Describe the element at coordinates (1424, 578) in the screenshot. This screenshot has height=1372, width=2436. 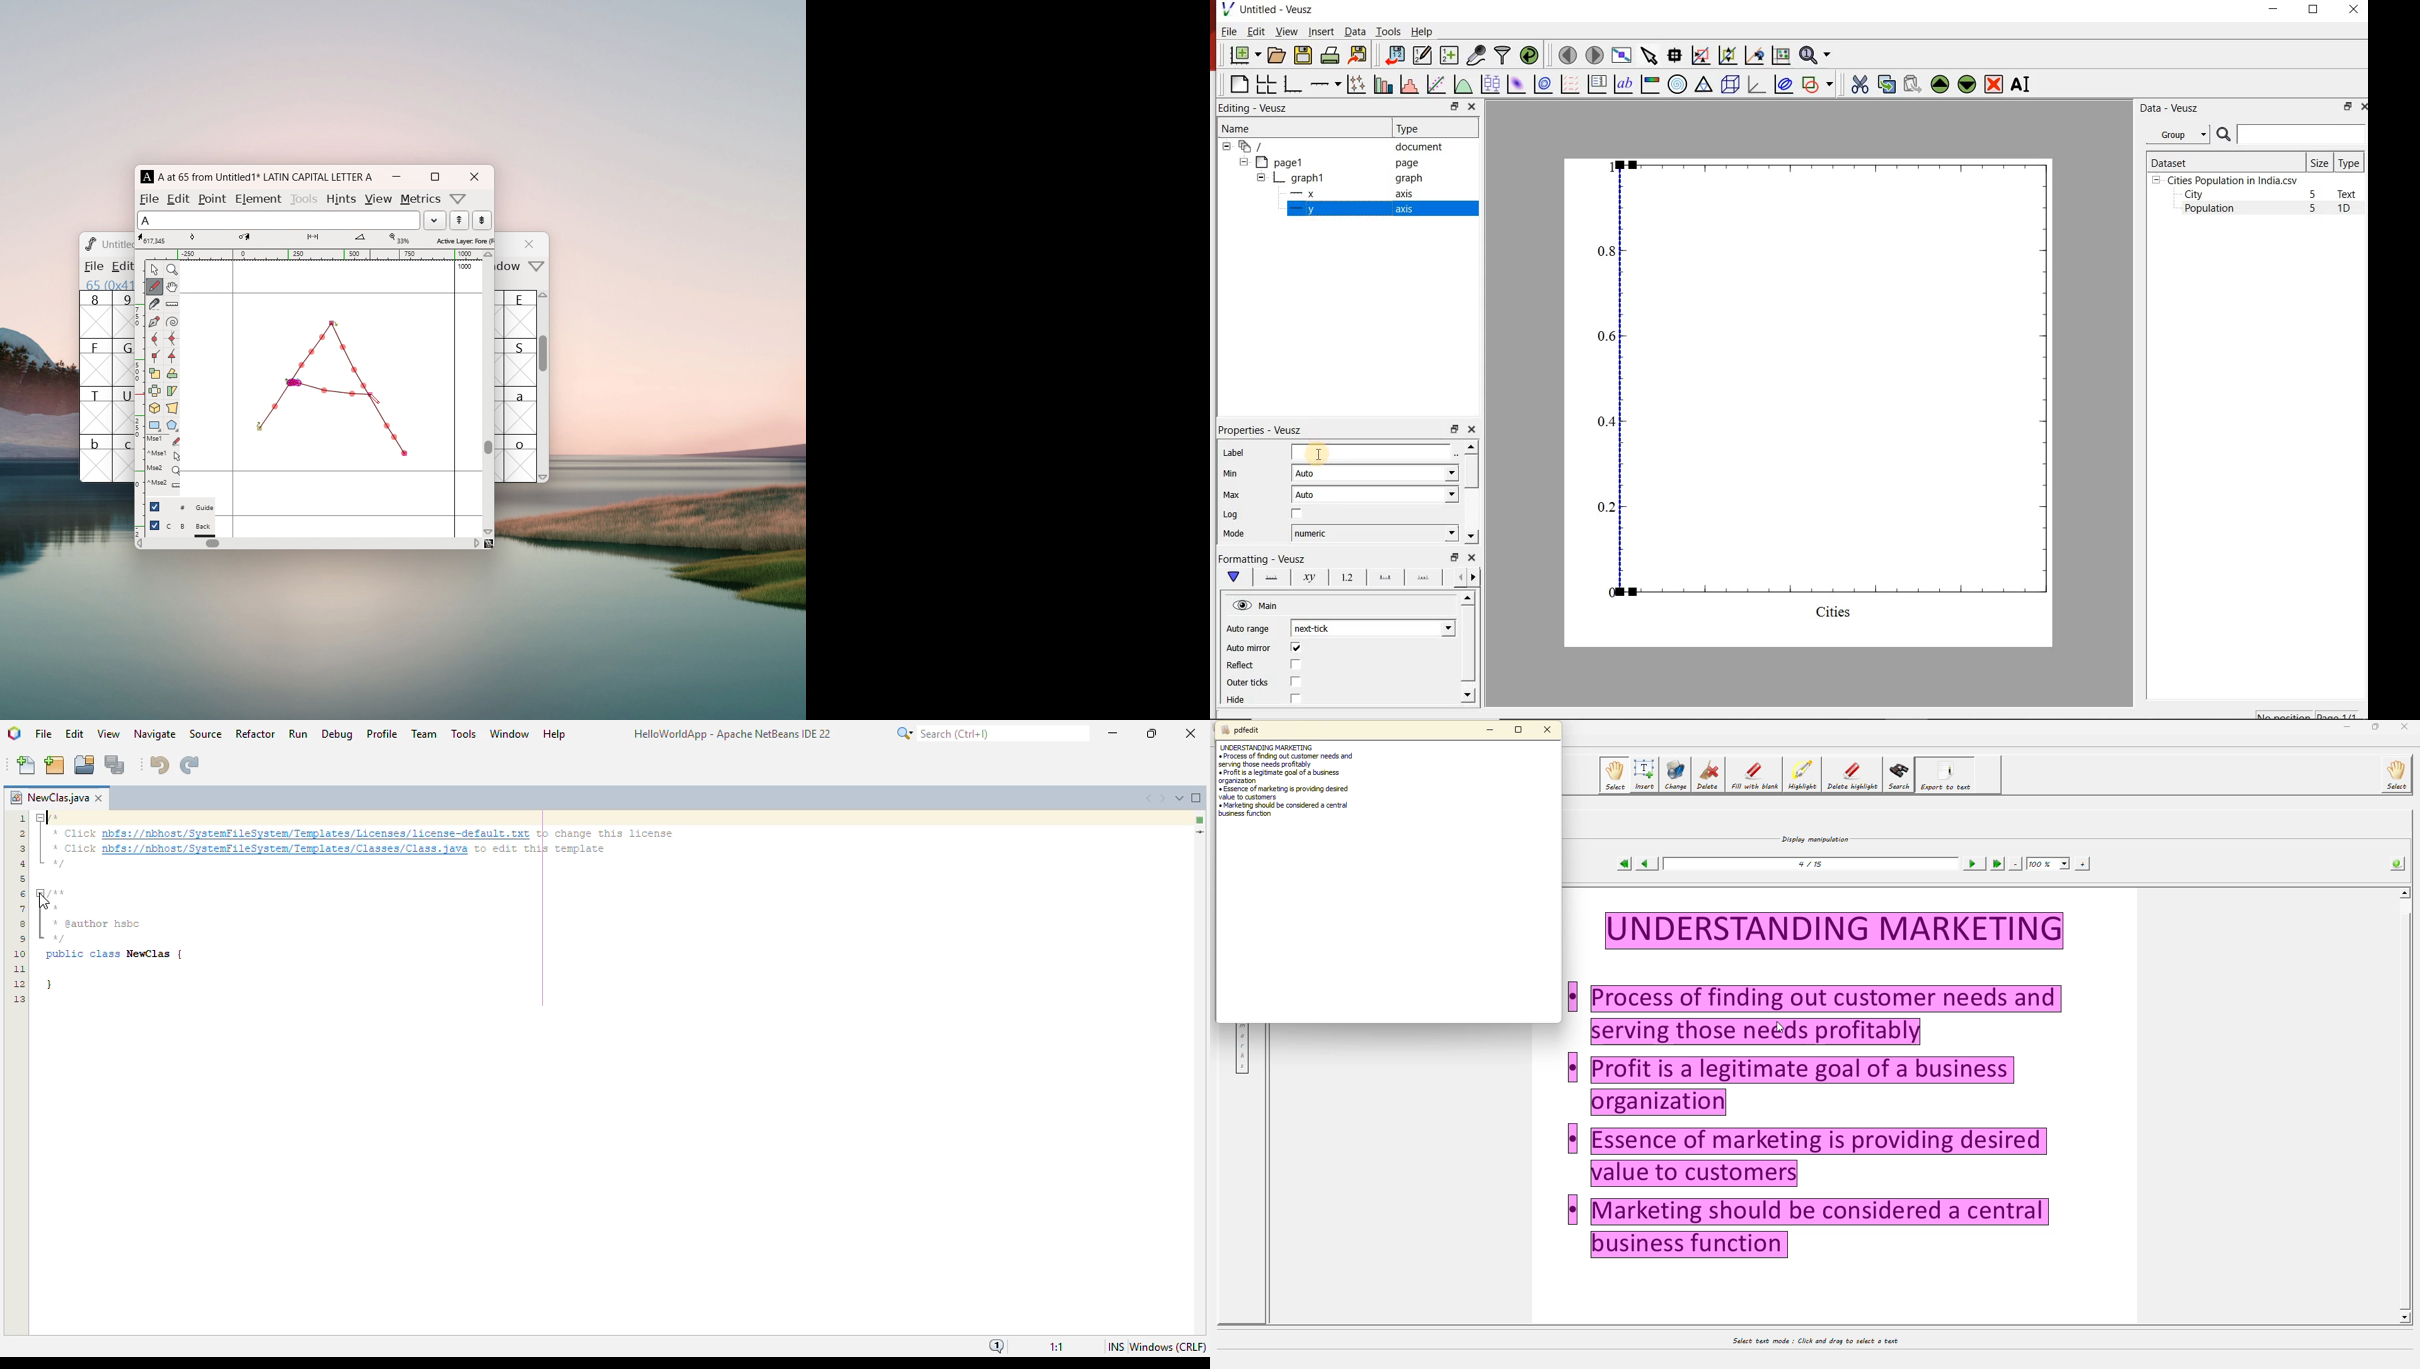
I see `minor ticks` at that location.